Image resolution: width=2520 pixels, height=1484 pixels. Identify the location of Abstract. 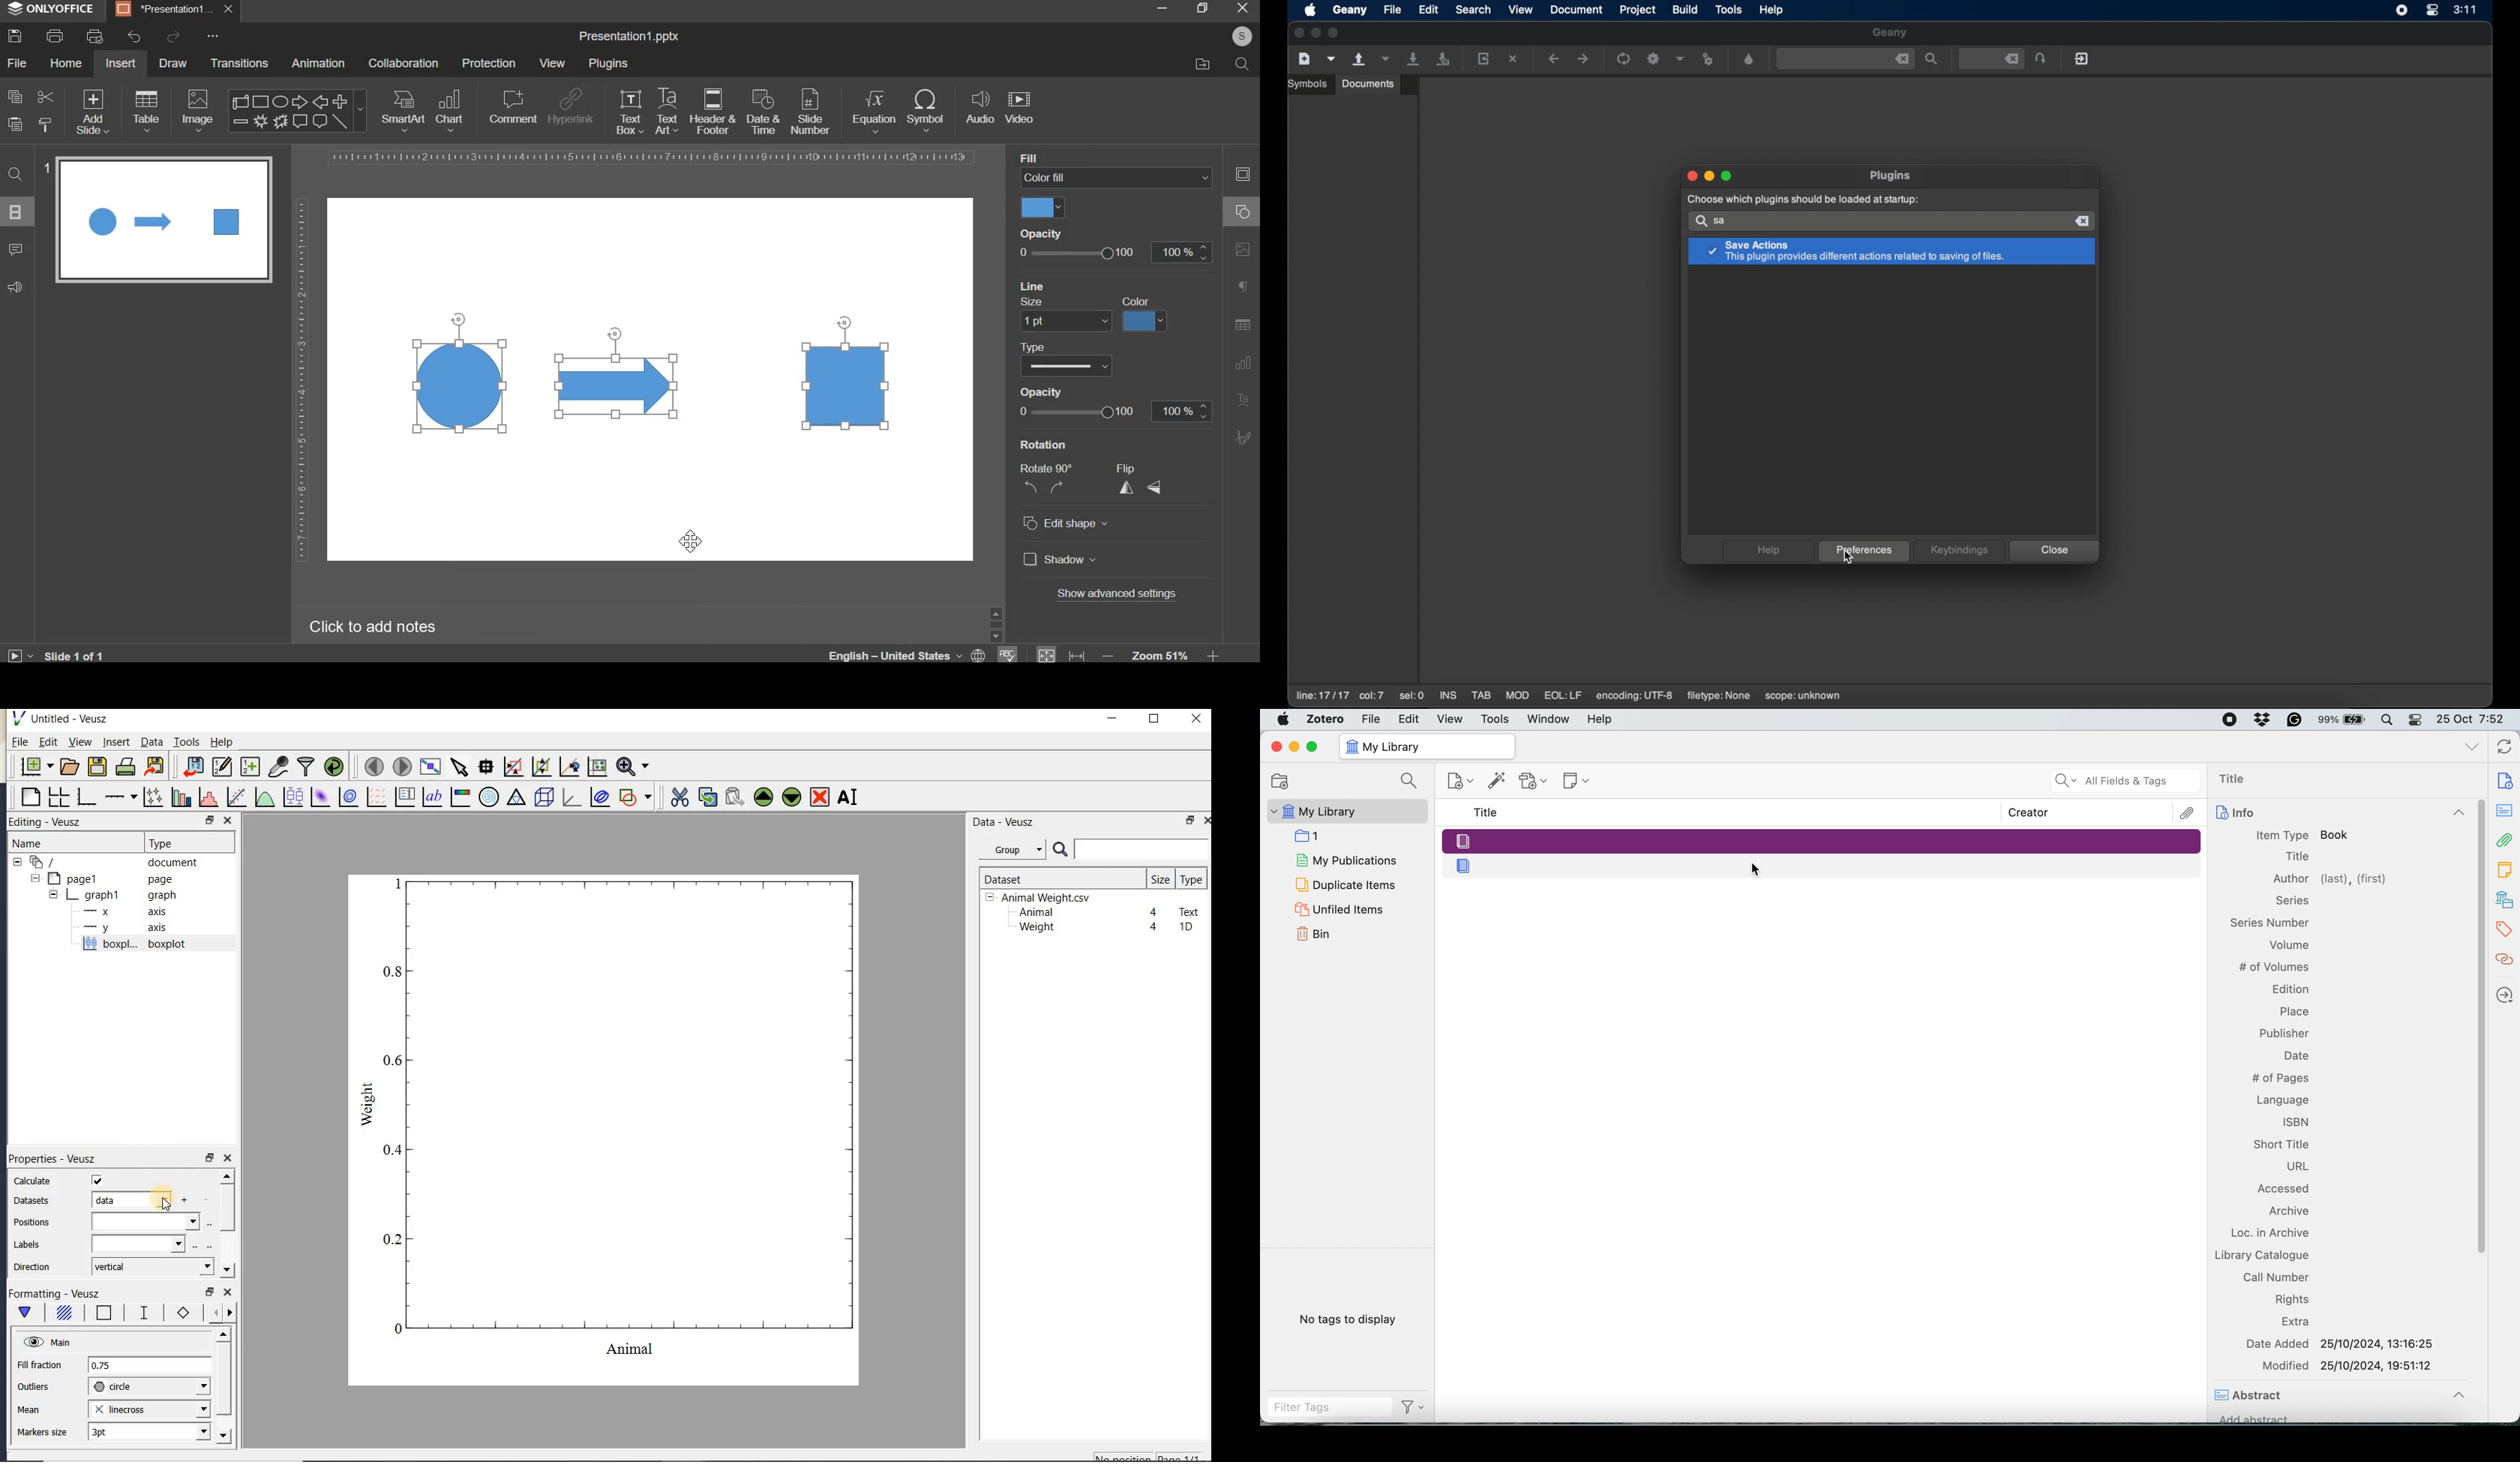
(2250, 1397).